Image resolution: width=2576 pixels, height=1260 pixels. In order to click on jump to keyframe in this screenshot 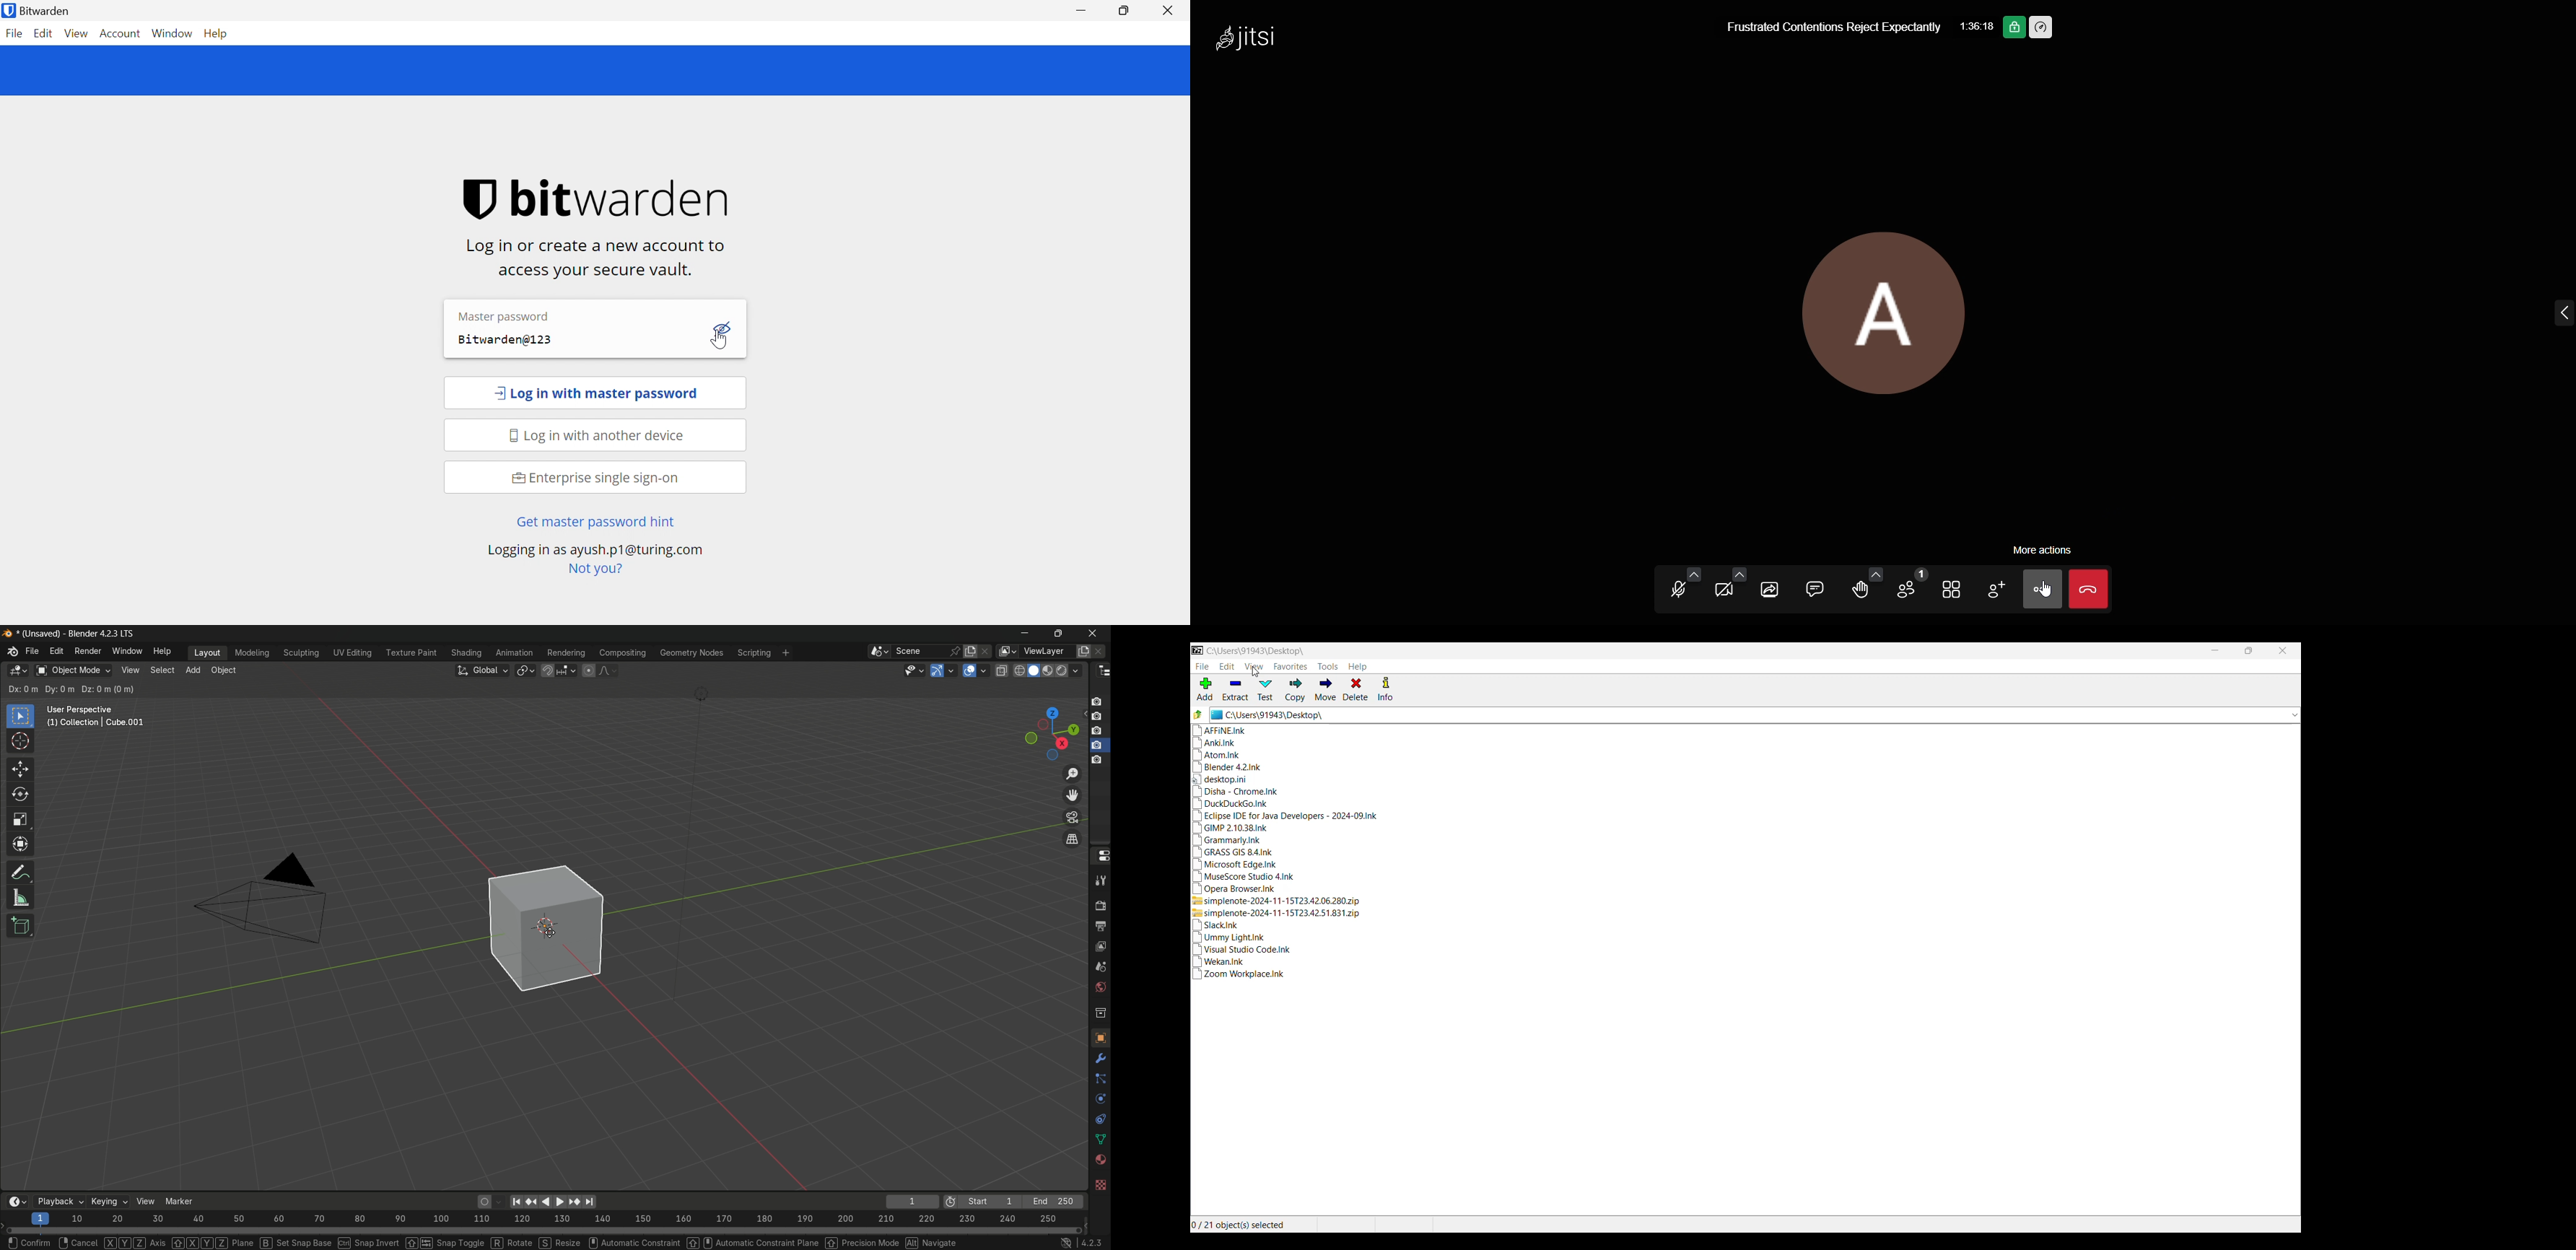, I will do `click(573, 1203)`.